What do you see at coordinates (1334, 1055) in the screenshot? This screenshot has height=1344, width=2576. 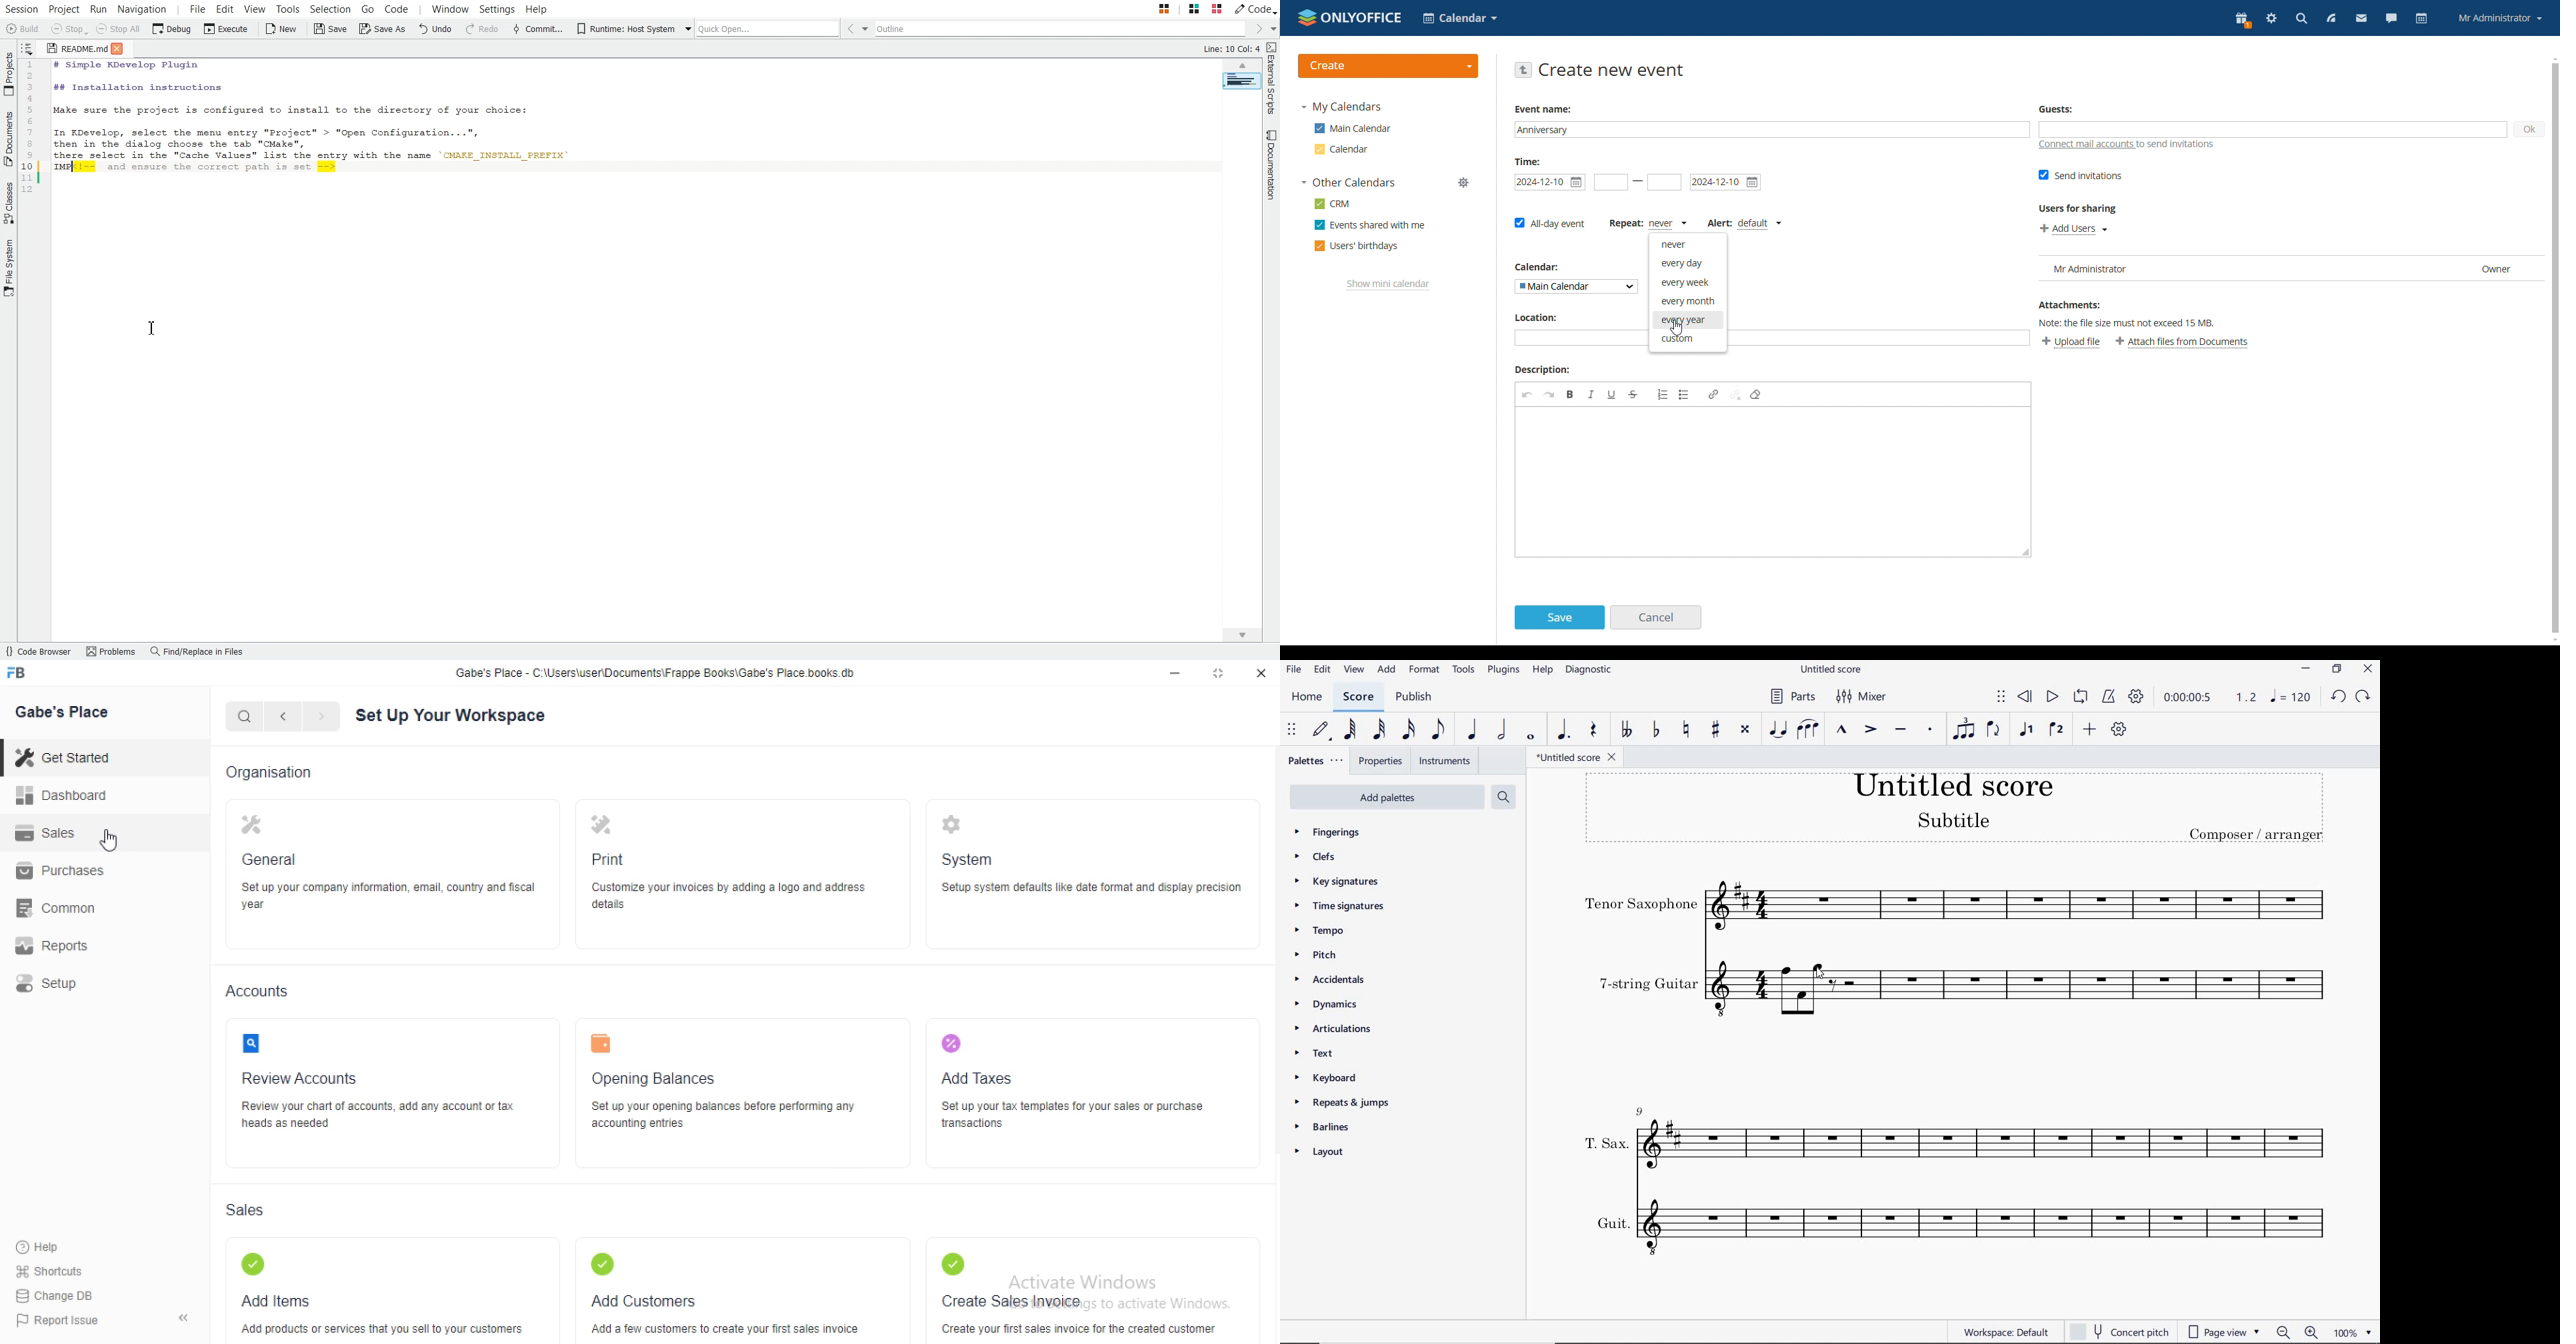 I see `TEXT` at bounding box center [1334, 1055].